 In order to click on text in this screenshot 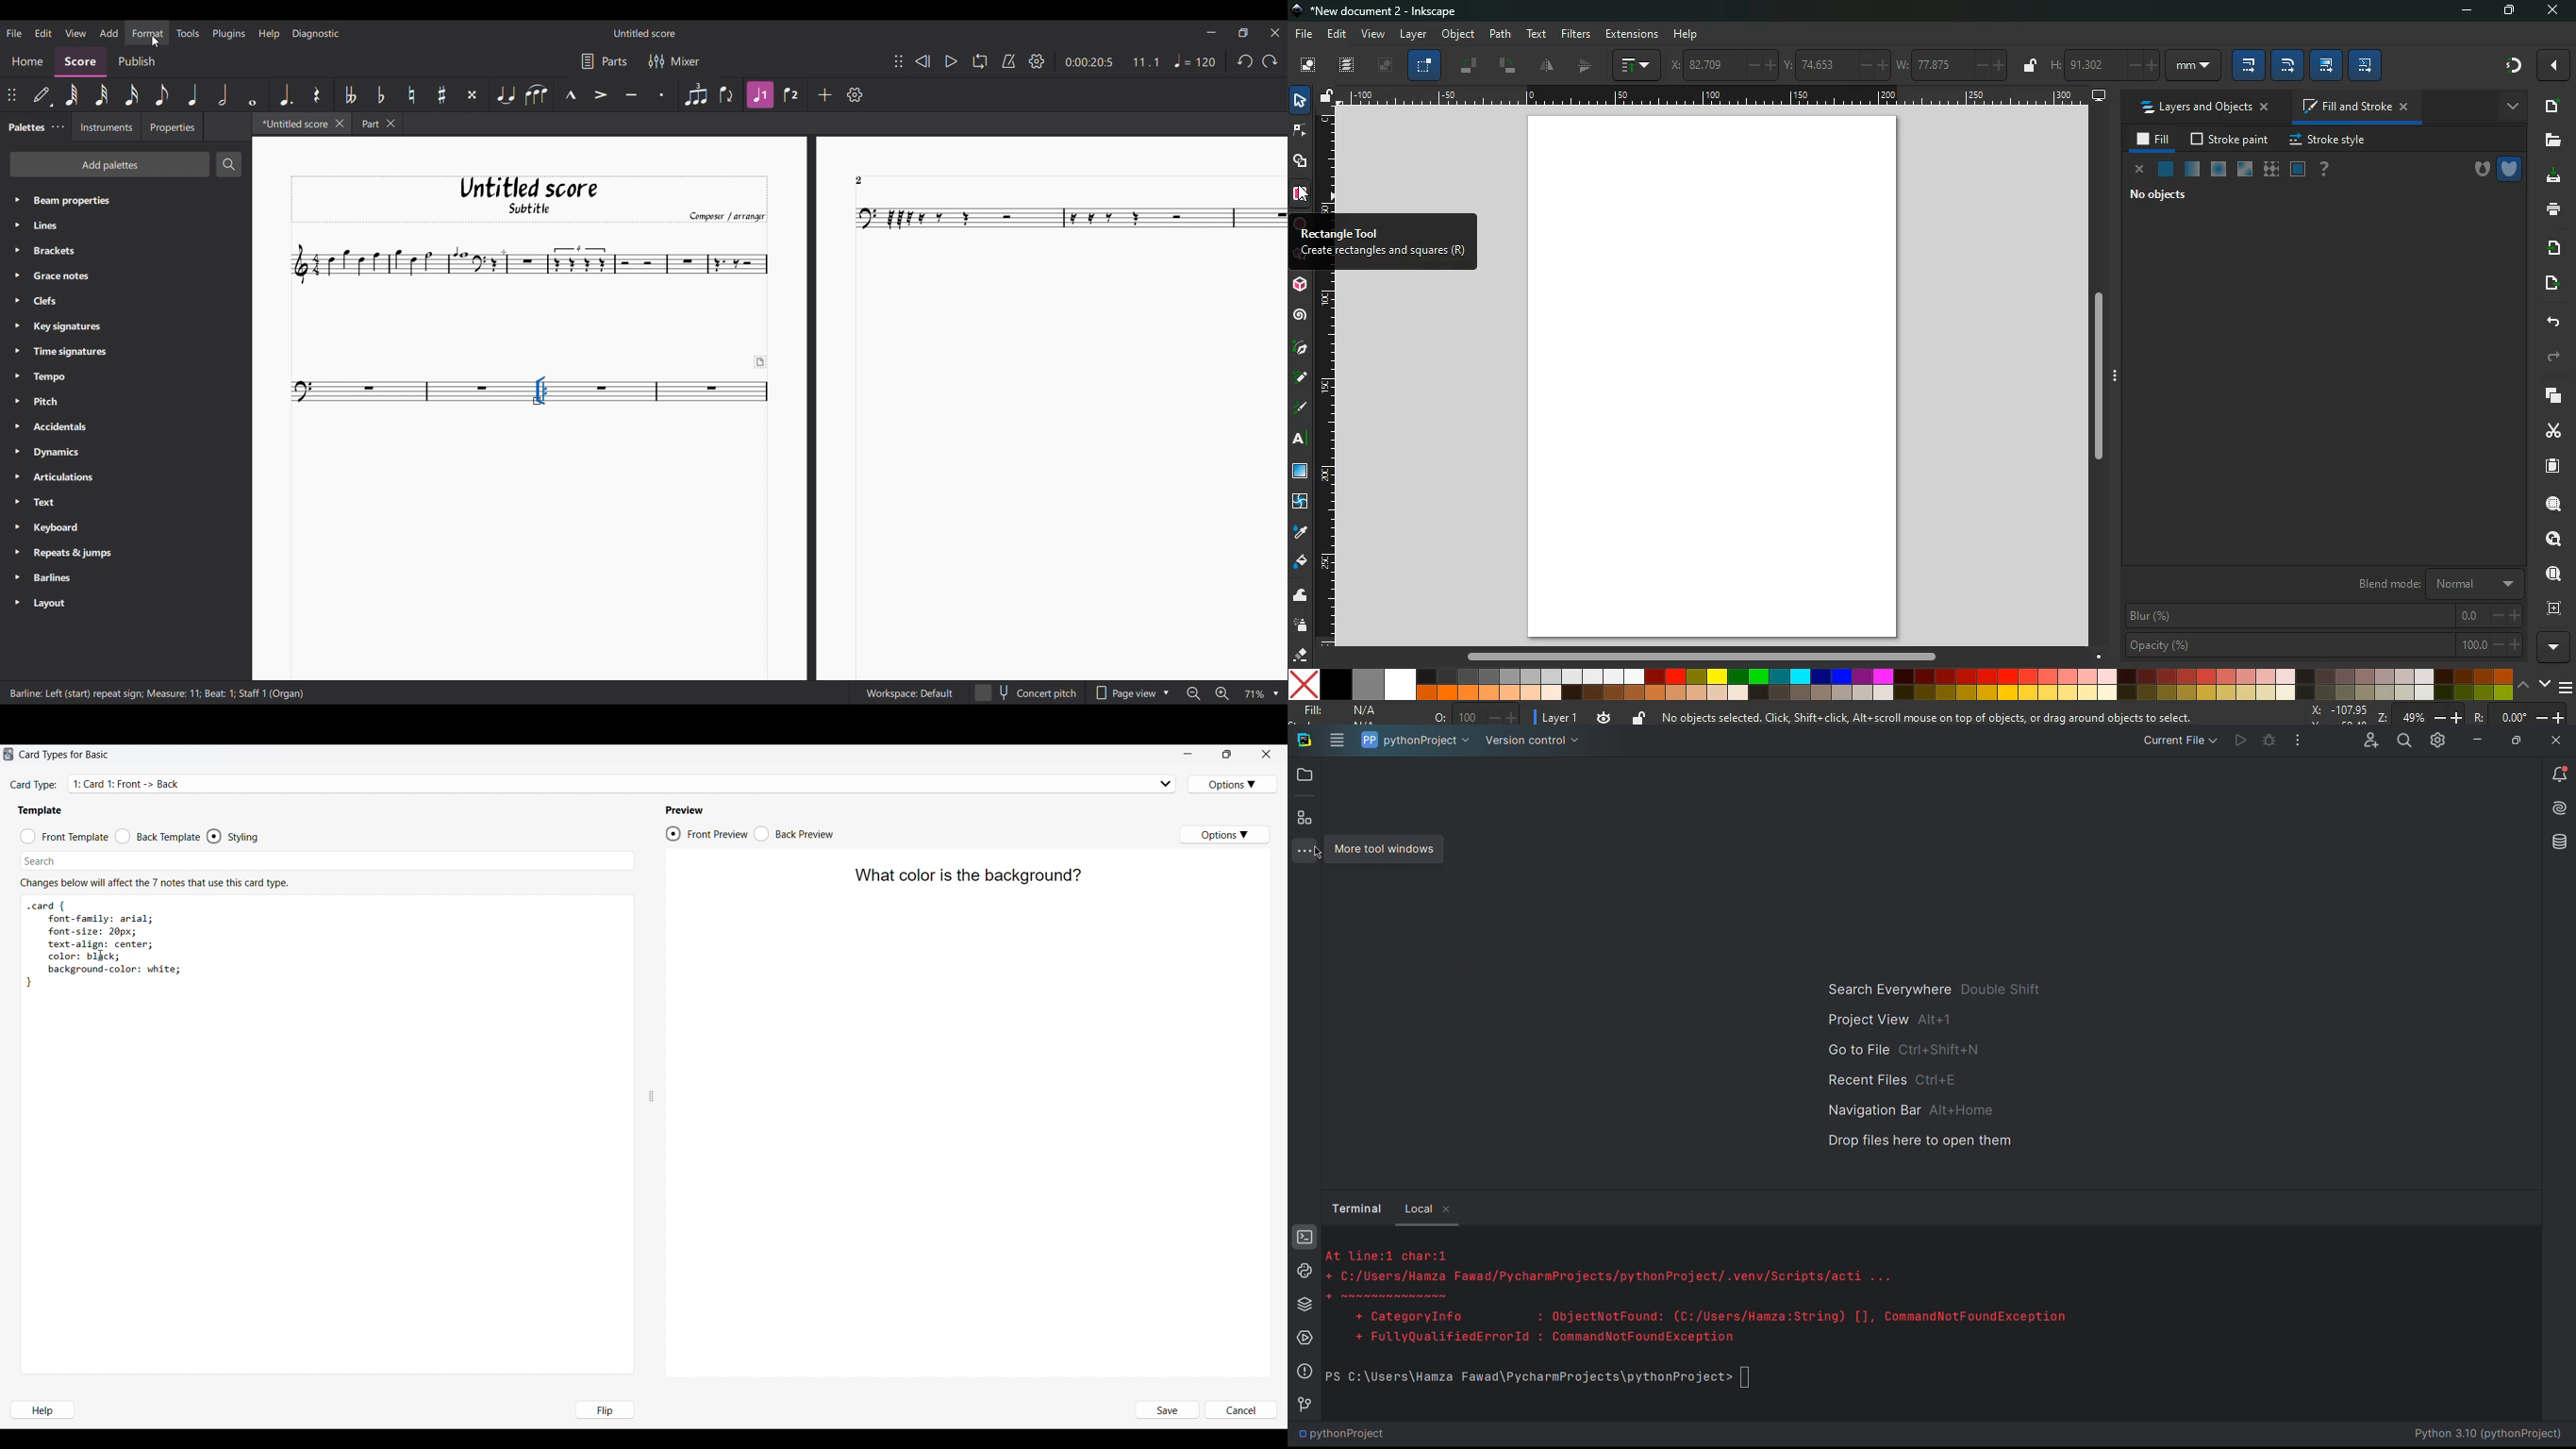, I will do `click(1302, 441)`.